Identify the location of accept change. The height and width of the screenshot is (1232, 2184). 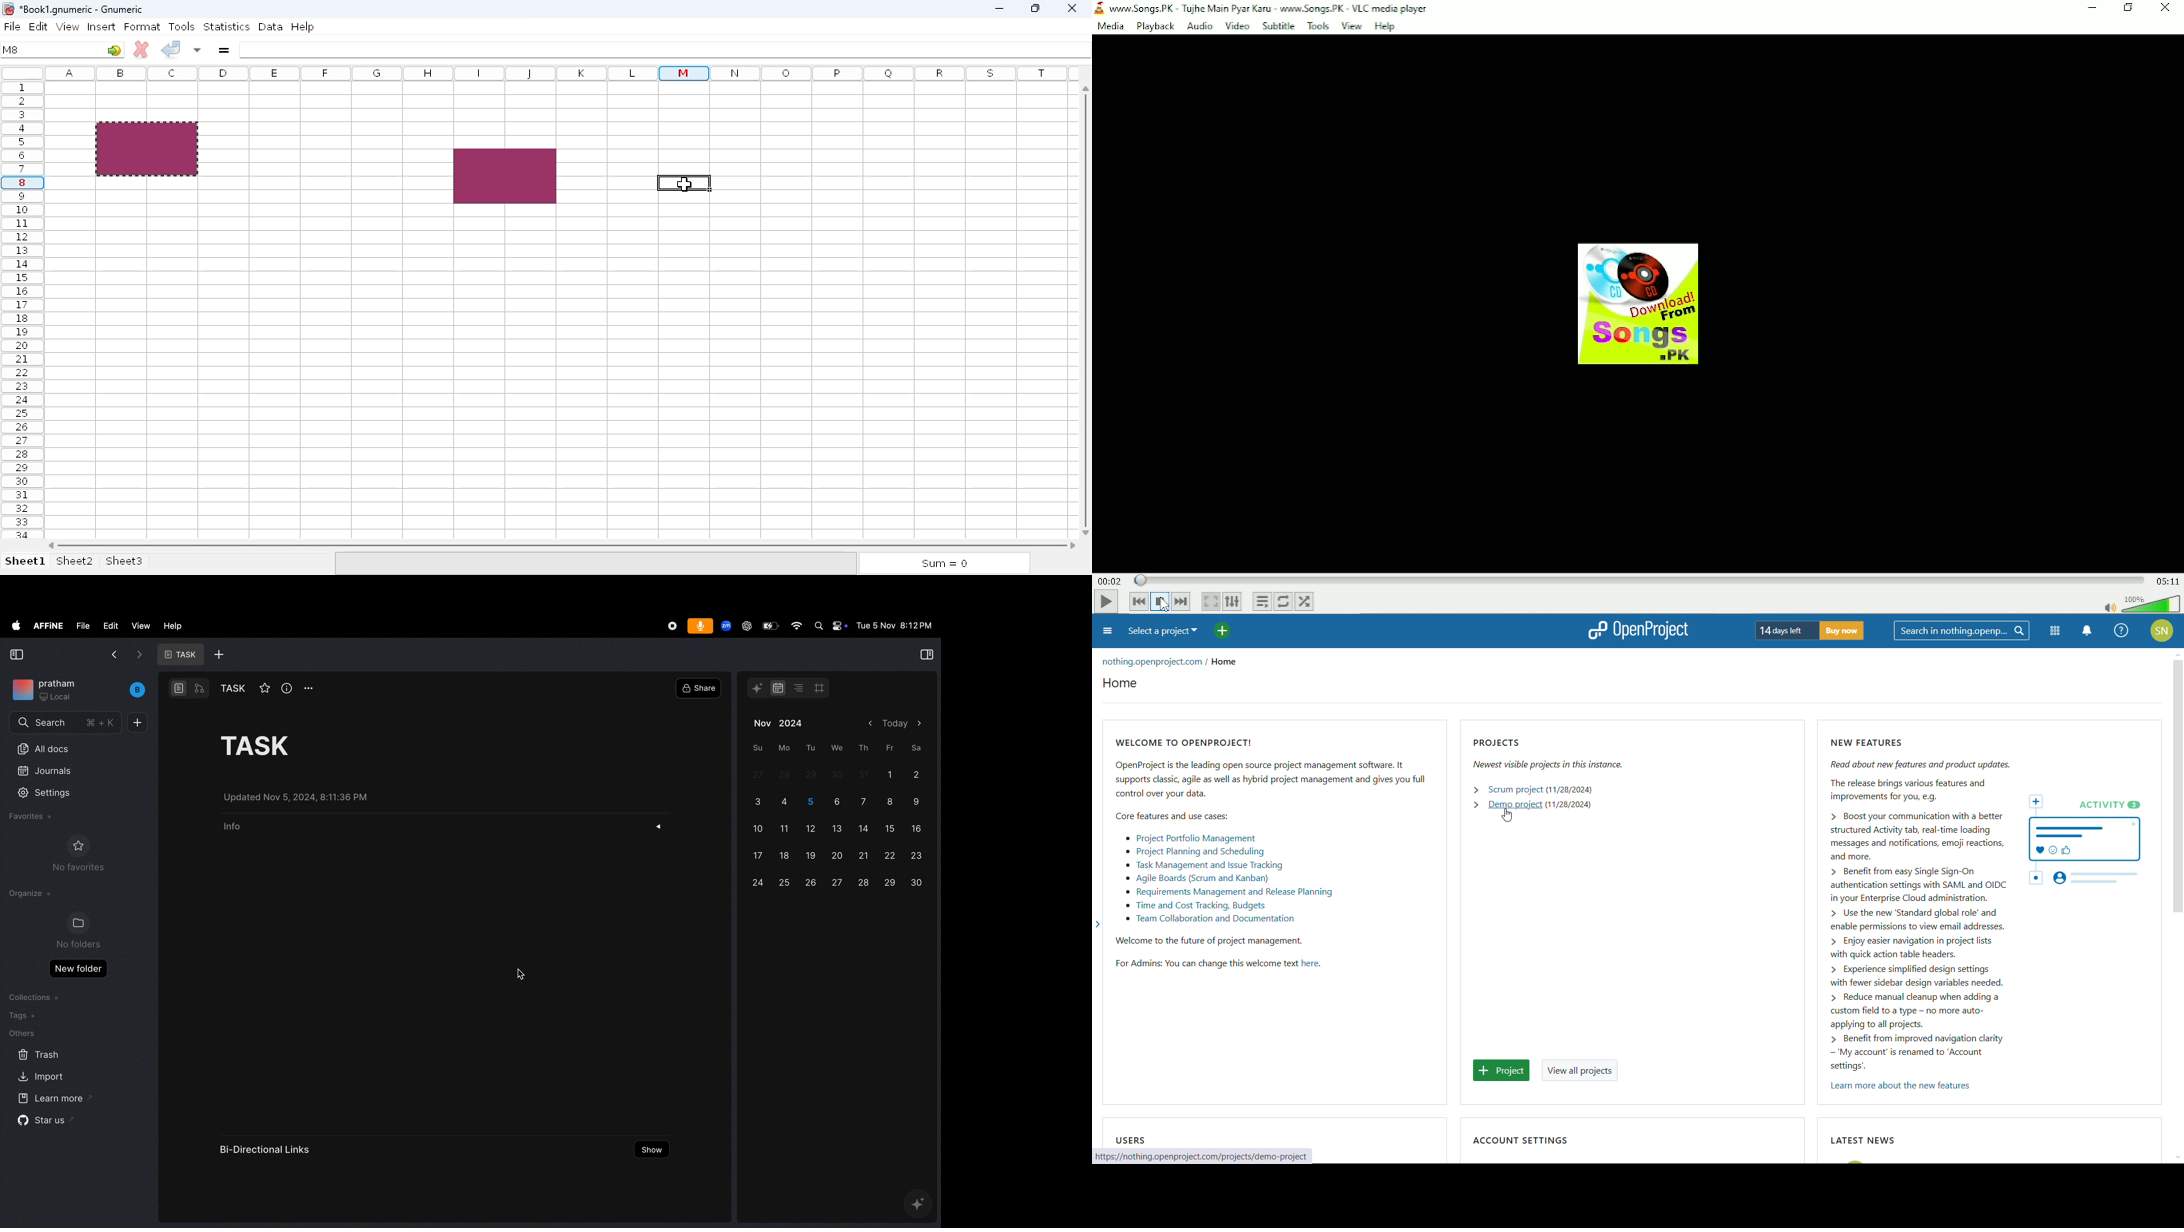
(172, 49).